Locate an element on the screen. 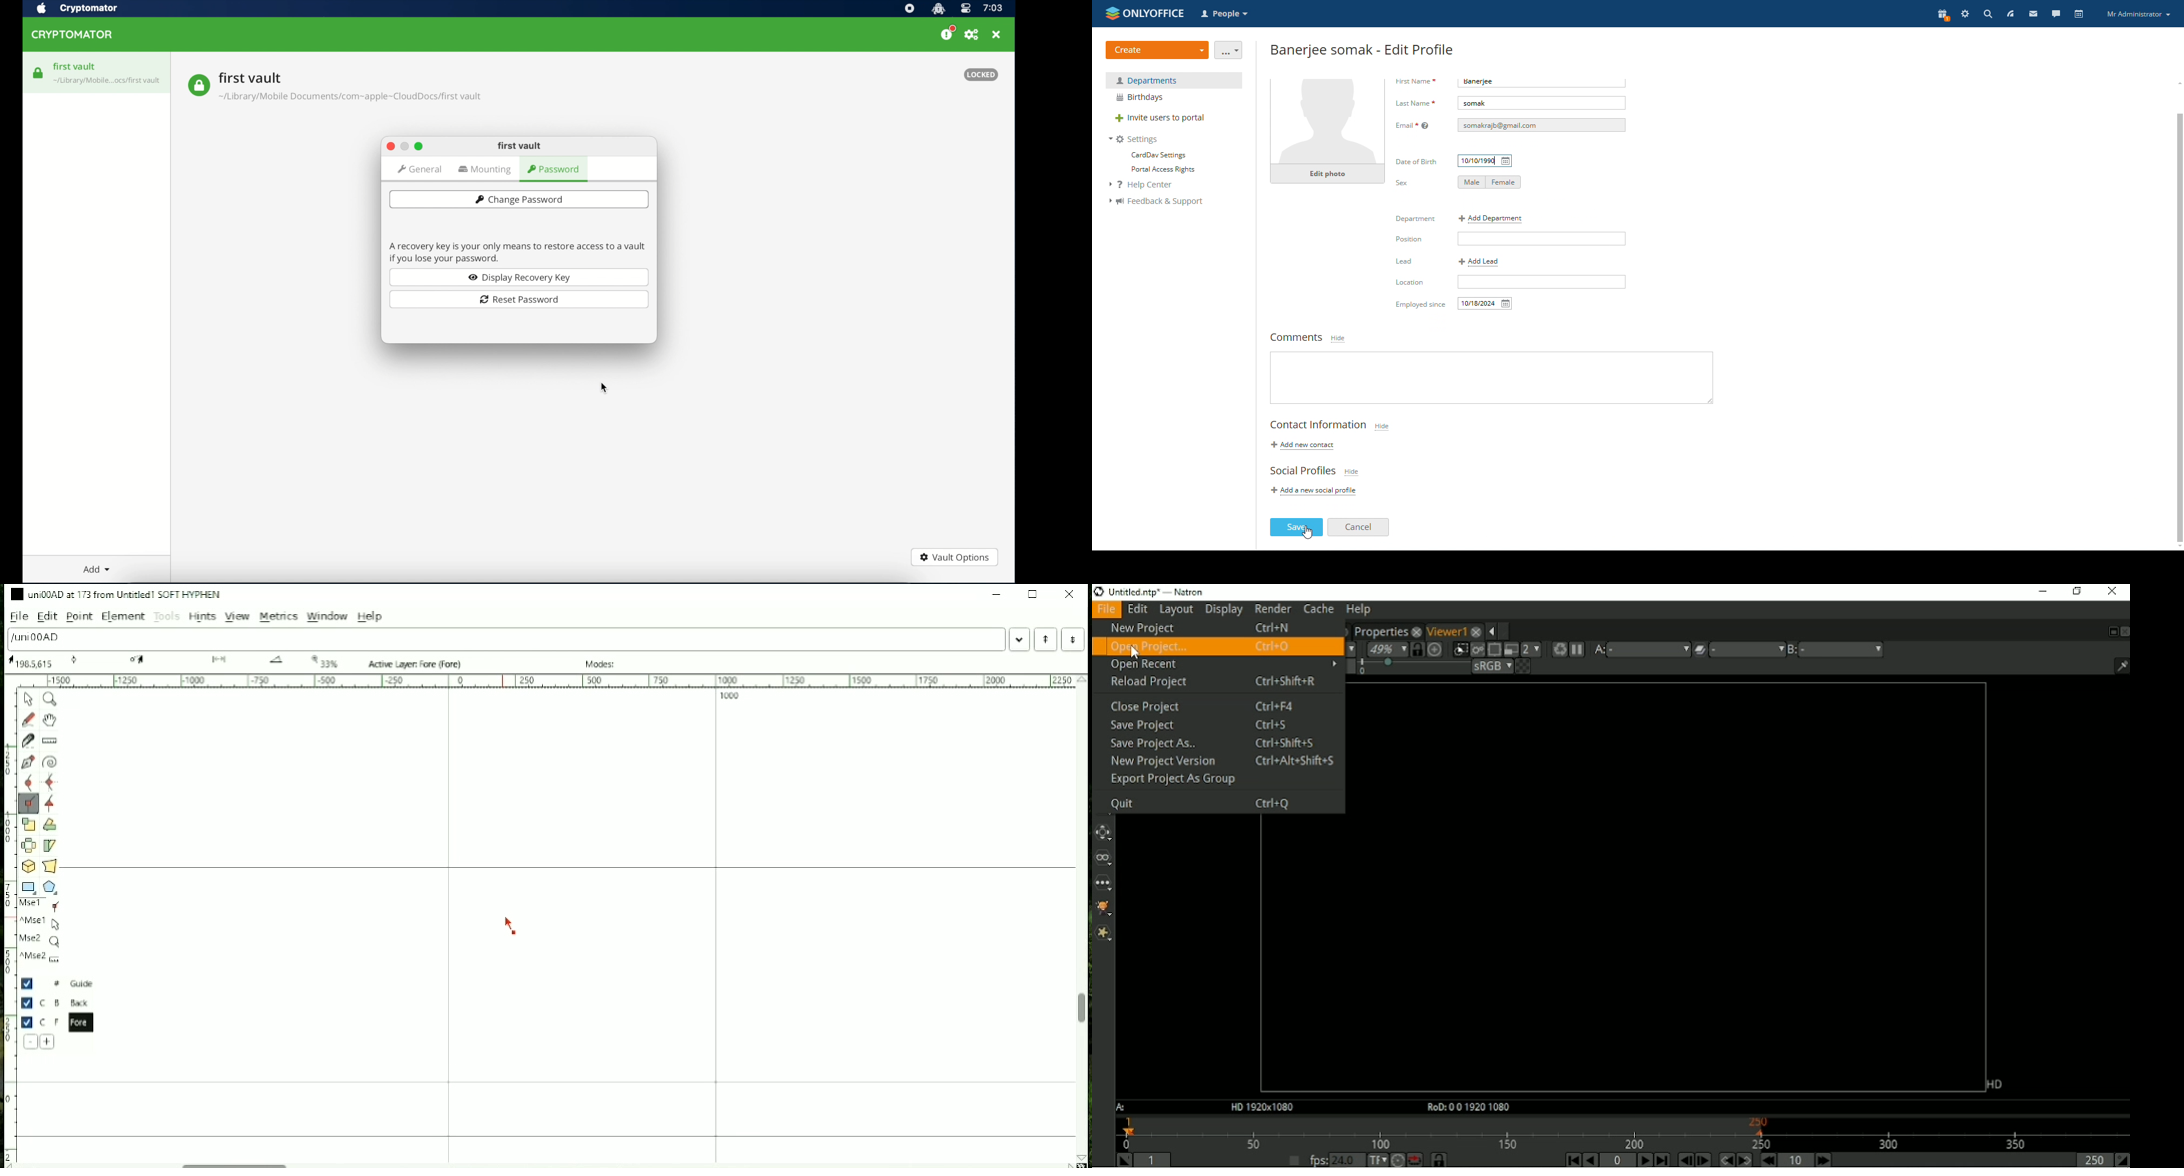  scroll bar is located at coordinates (2177, 316).